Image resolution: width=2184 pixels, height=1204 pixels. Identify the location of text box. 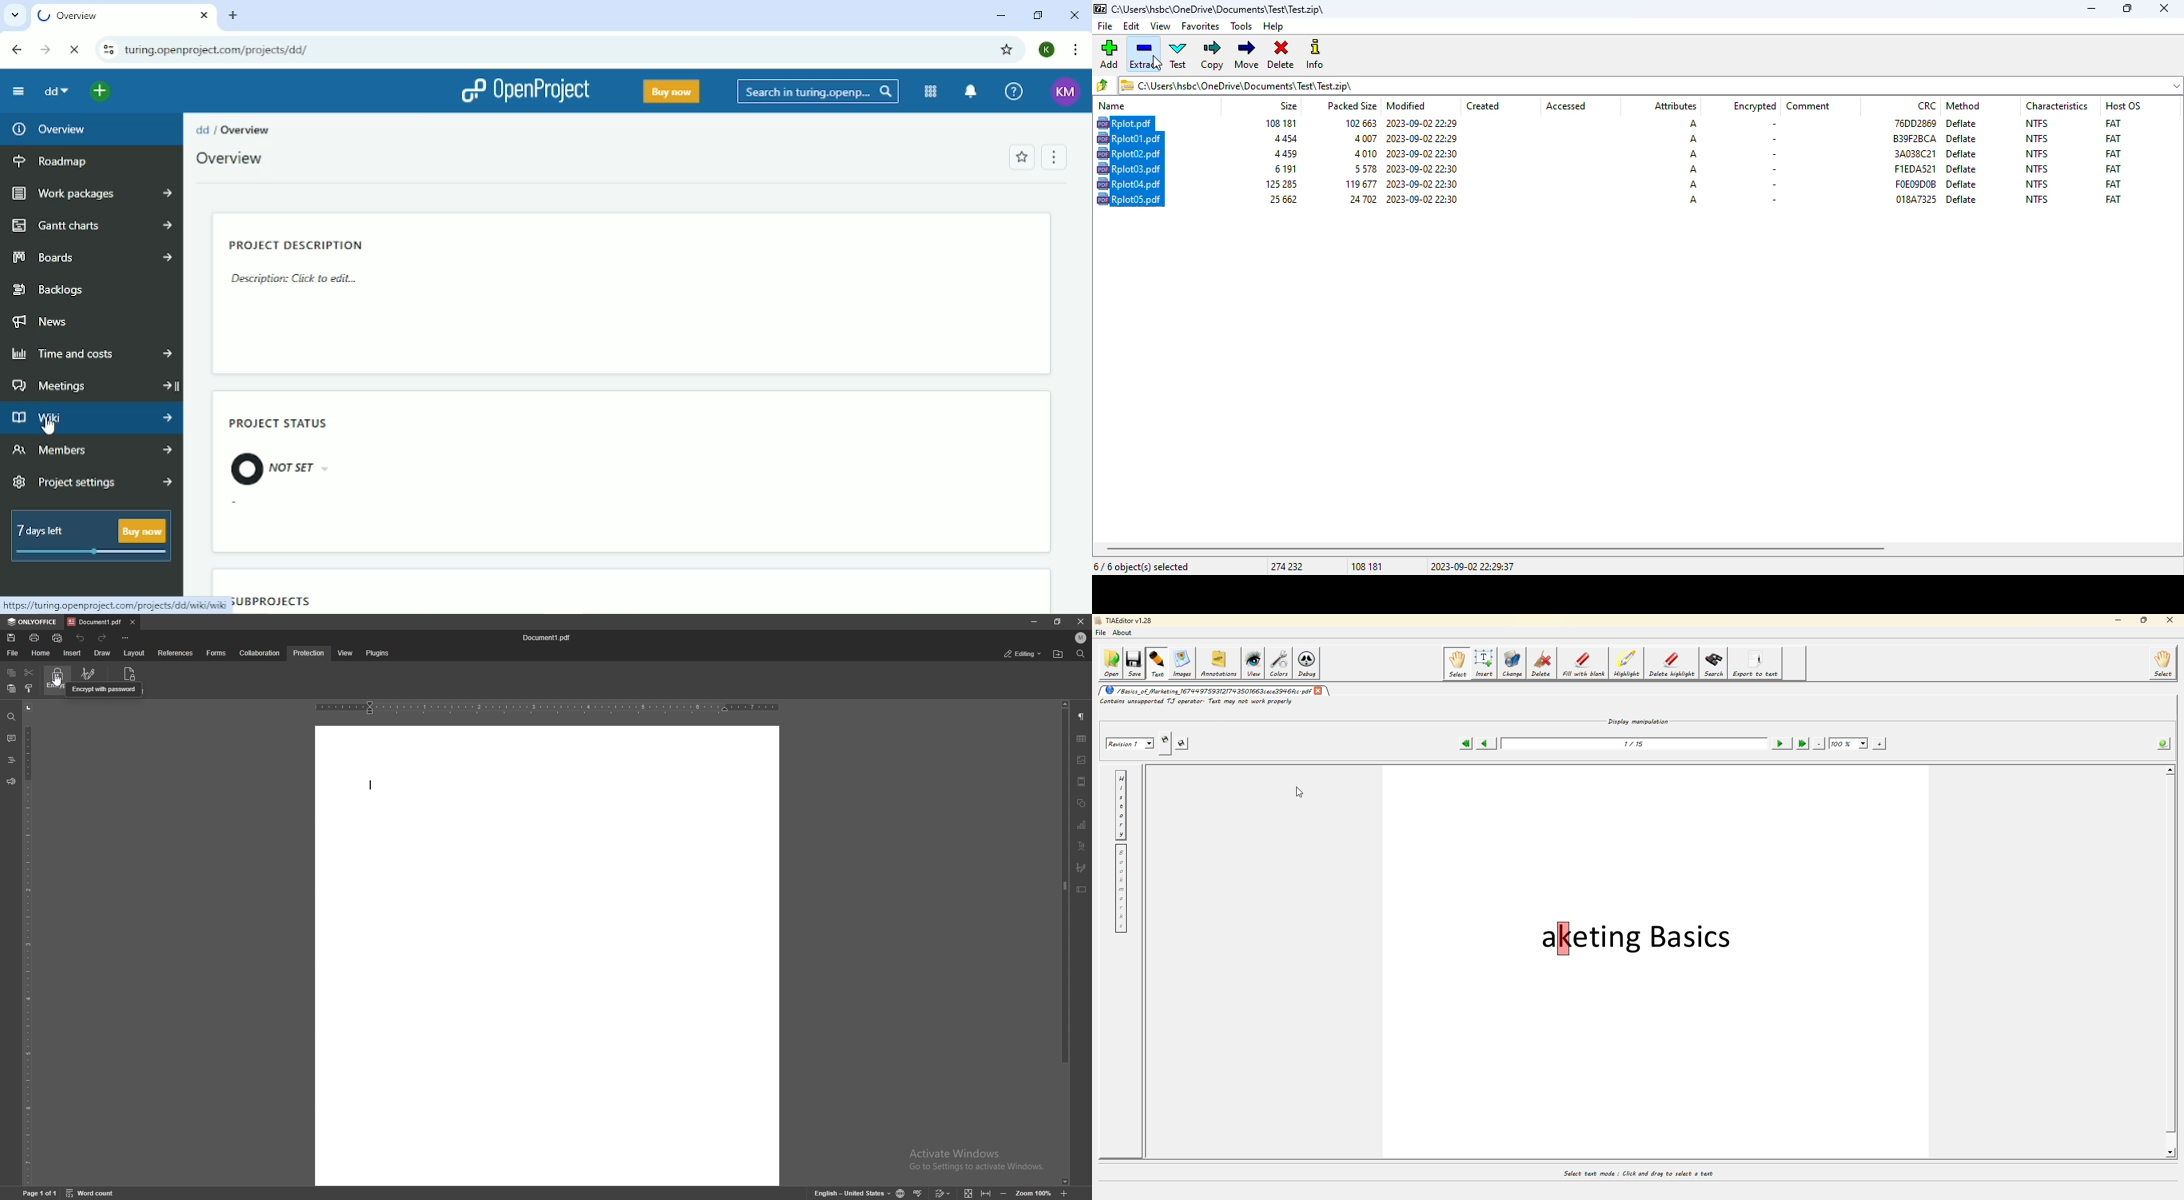
(1082, 890).